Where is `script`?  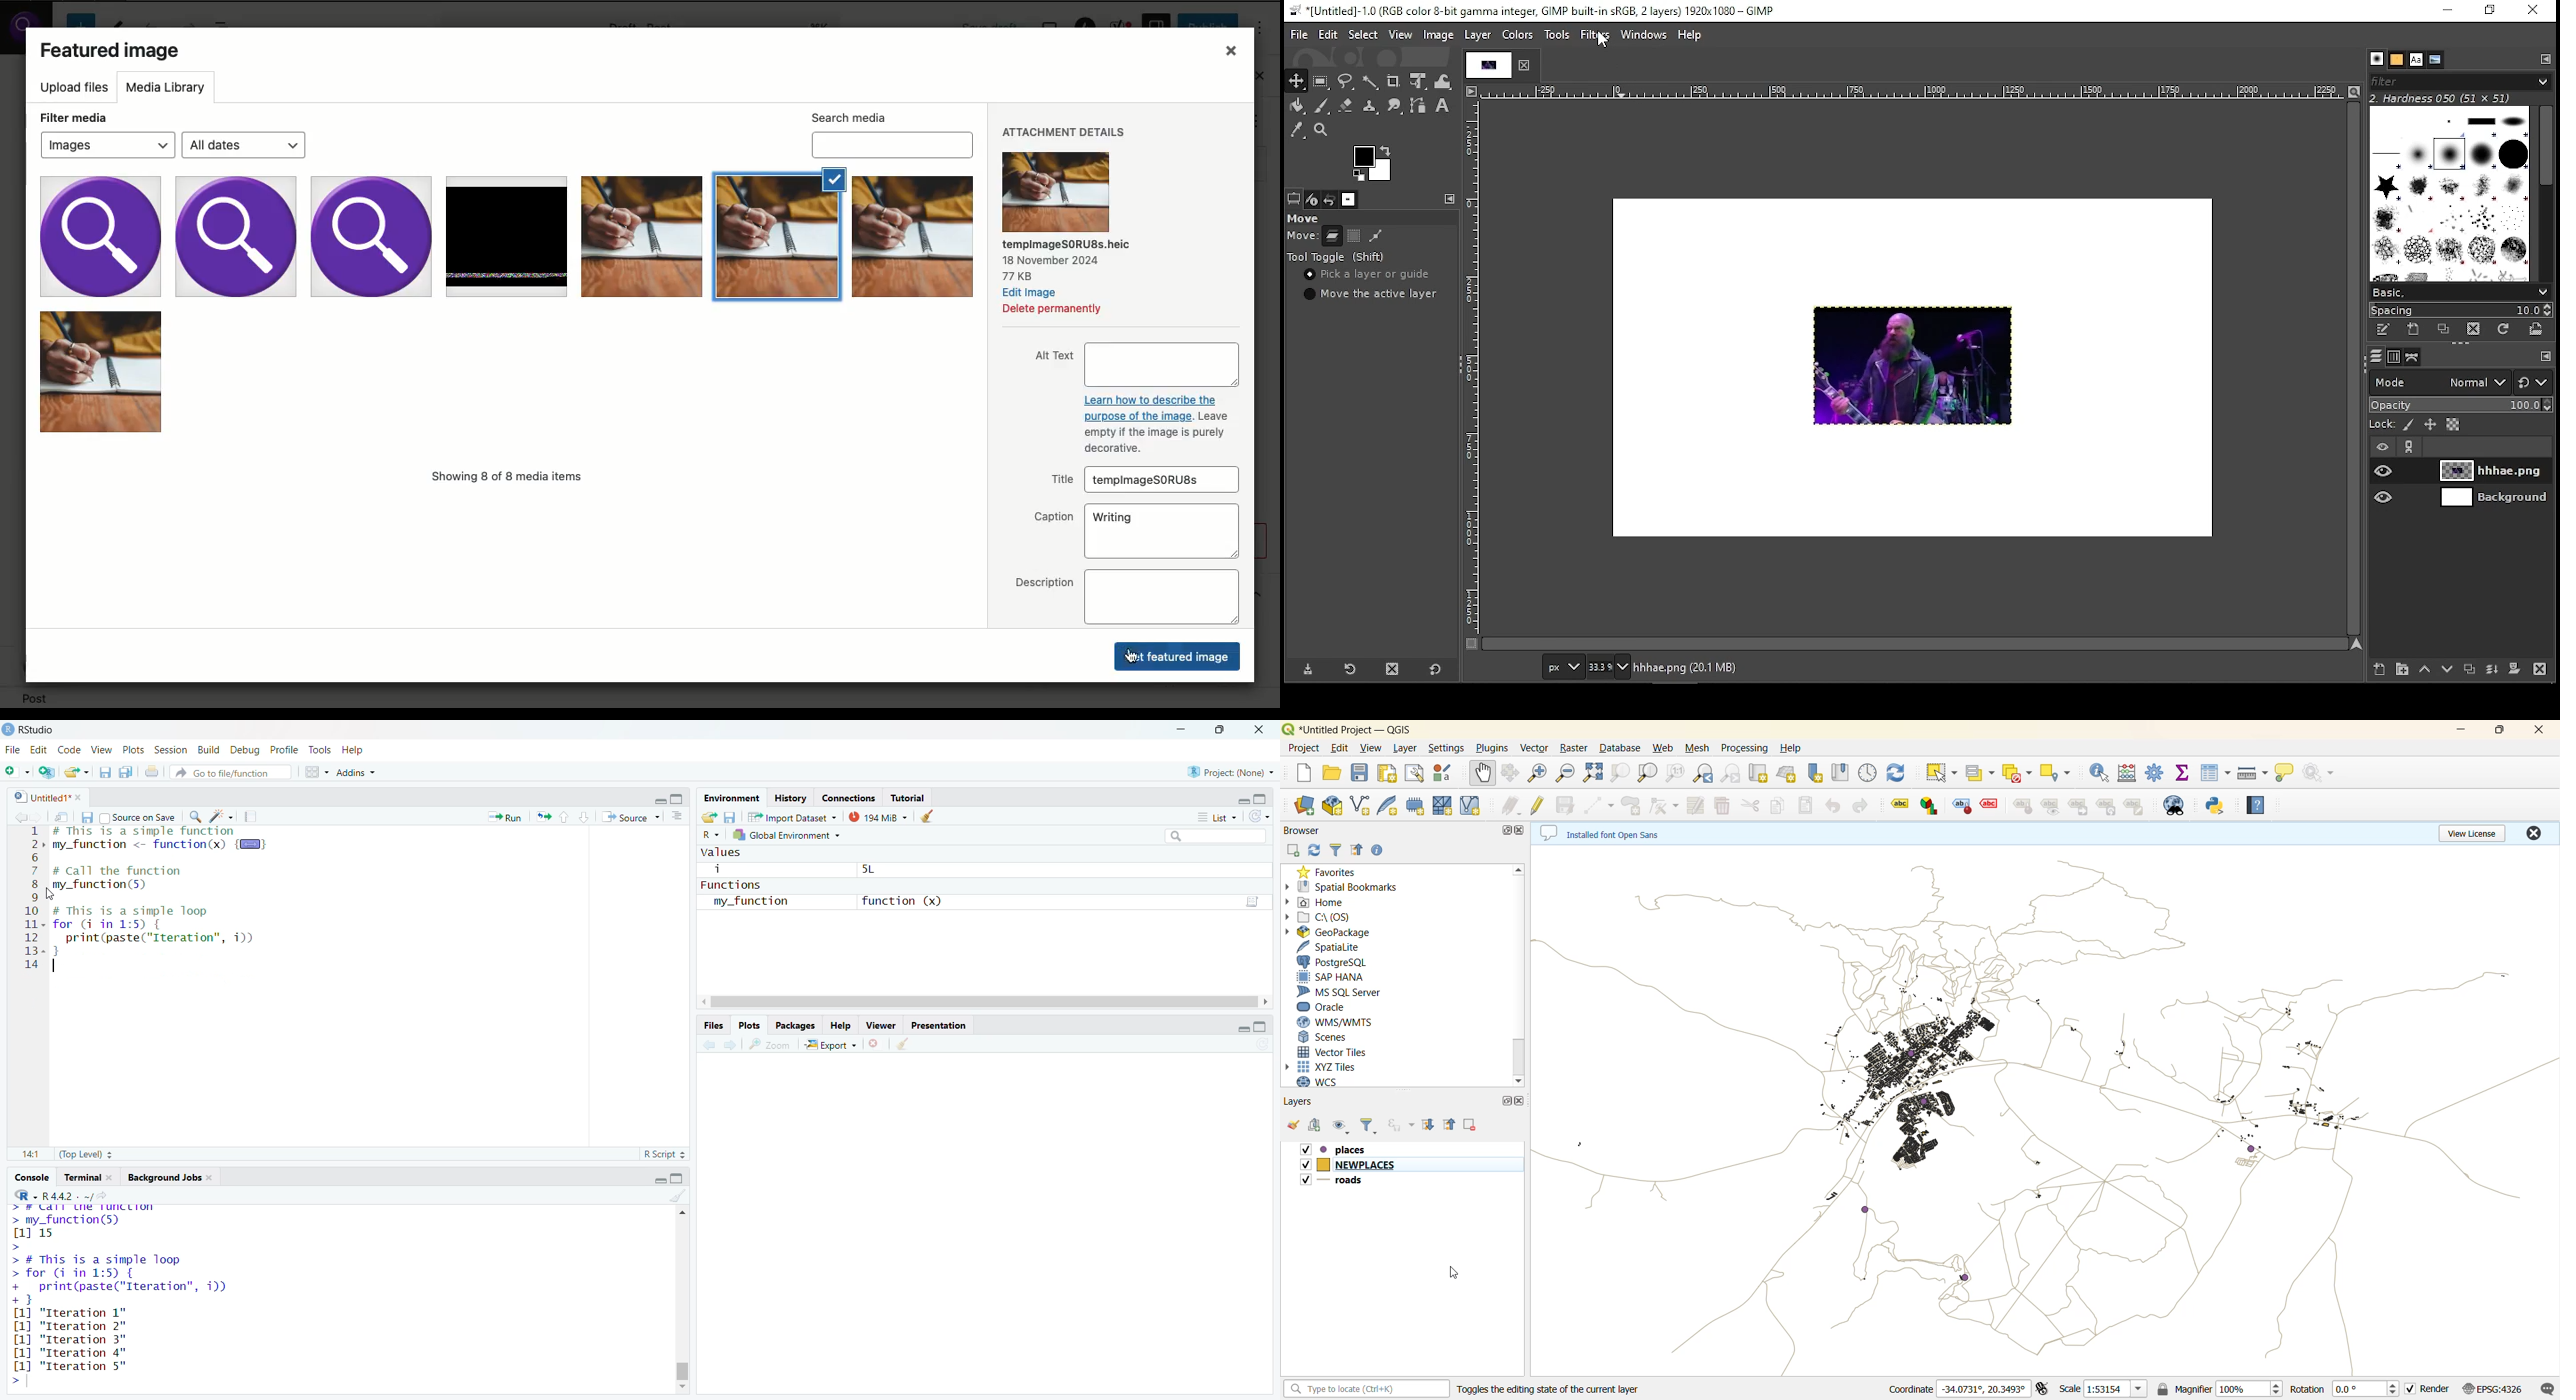 script is located at coordinates (1255, 899).